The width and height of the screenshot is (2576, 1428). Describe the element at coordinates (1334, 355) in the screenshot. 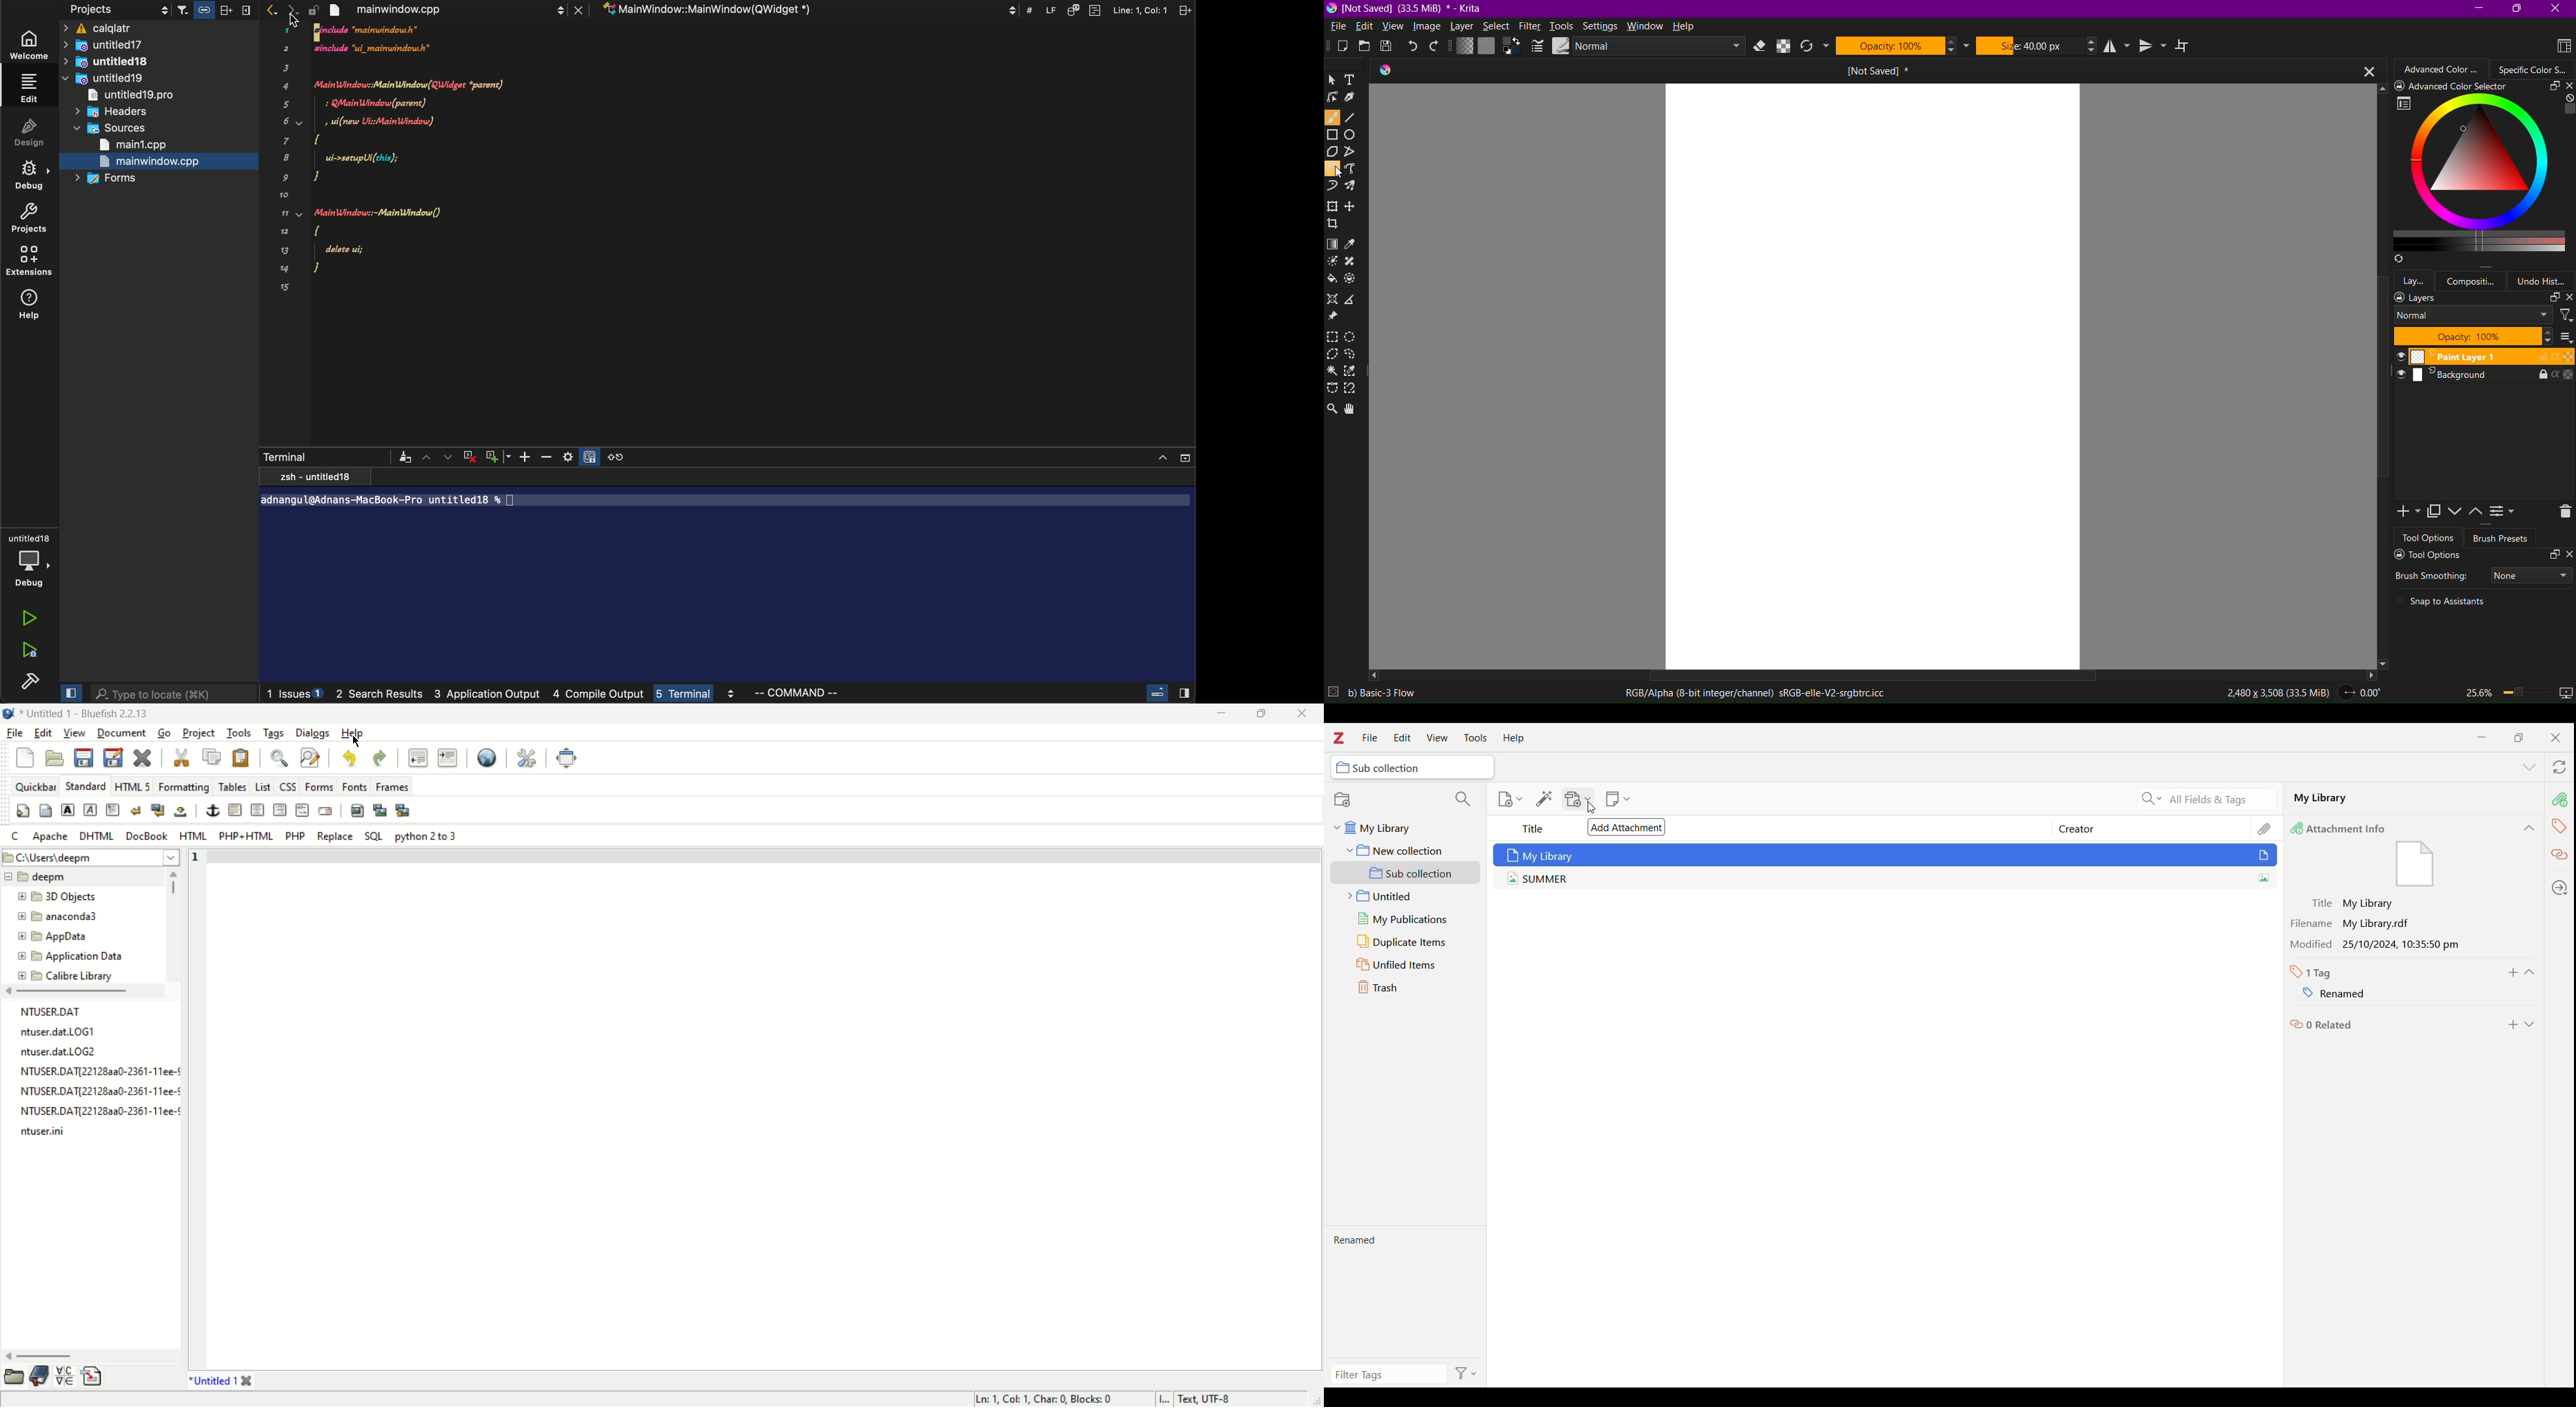

I see `Polygonal Selection Tool` at that location.